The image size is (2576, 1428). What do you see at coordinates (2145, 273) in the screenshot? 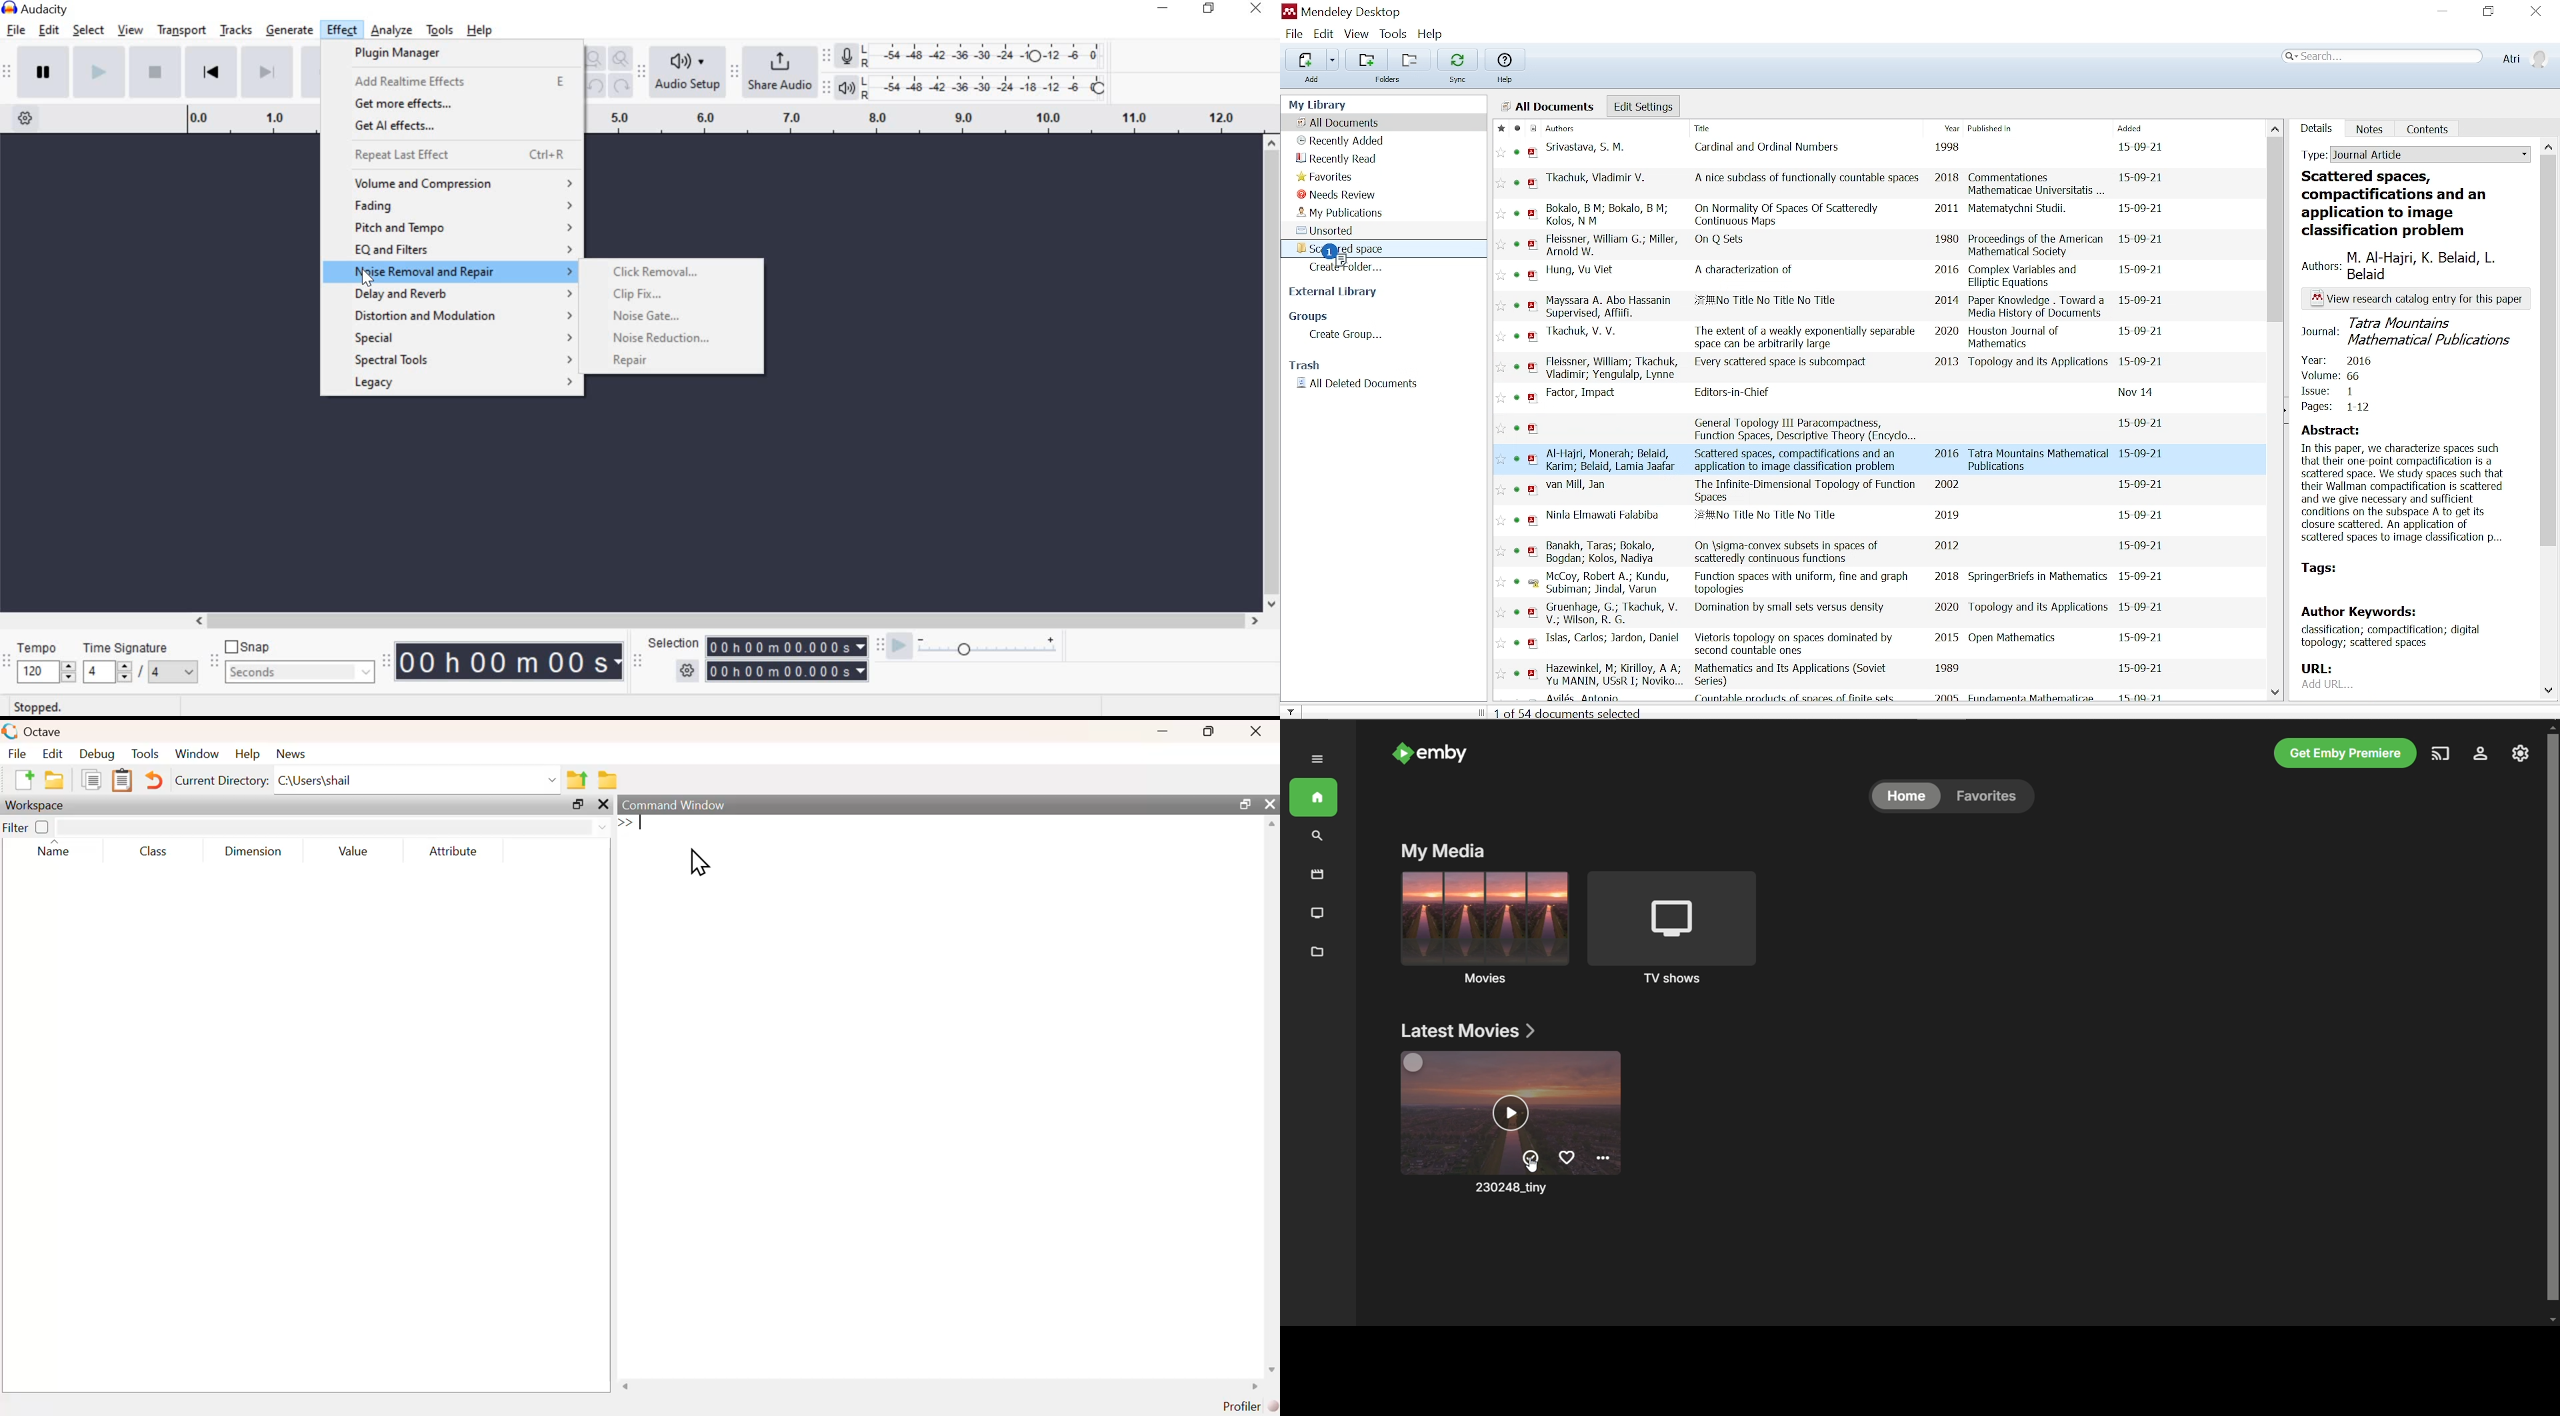
I see `date` at bounding box center [2145, 273].